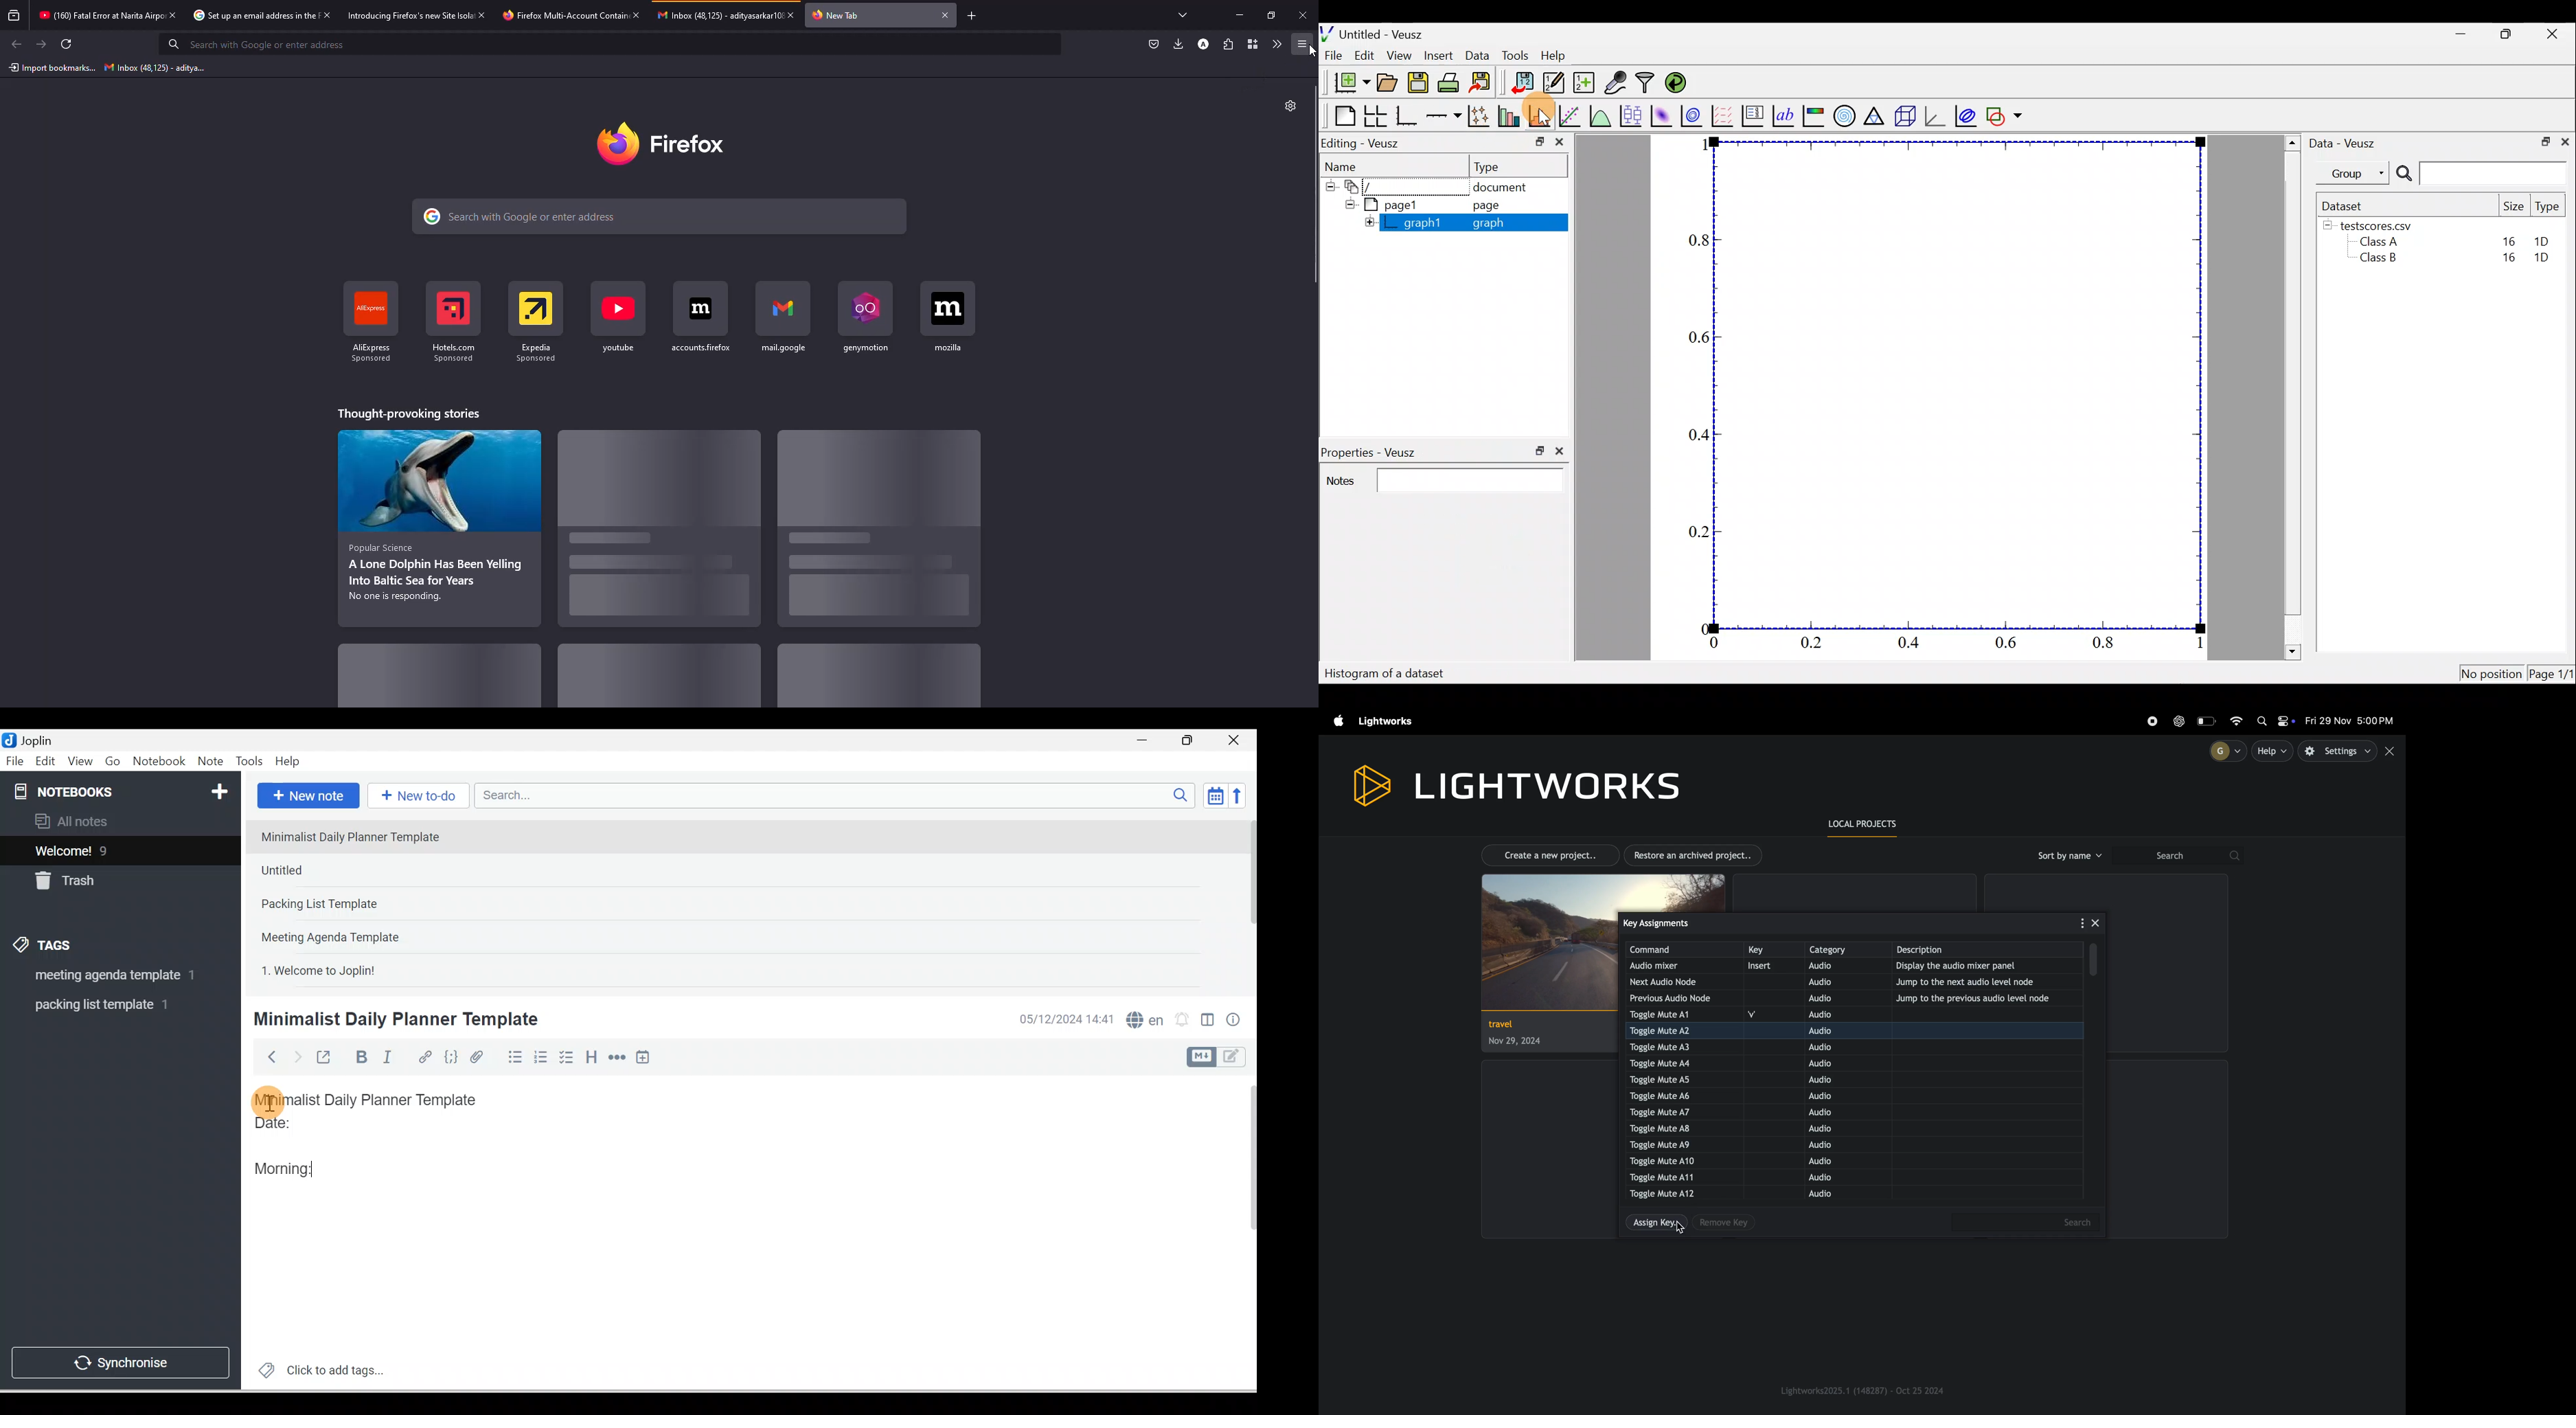 This screenshot has height=1428, width=2576. Describe the element at coordinates (1835, 982) in the screenshot. I see `audio` at that location.